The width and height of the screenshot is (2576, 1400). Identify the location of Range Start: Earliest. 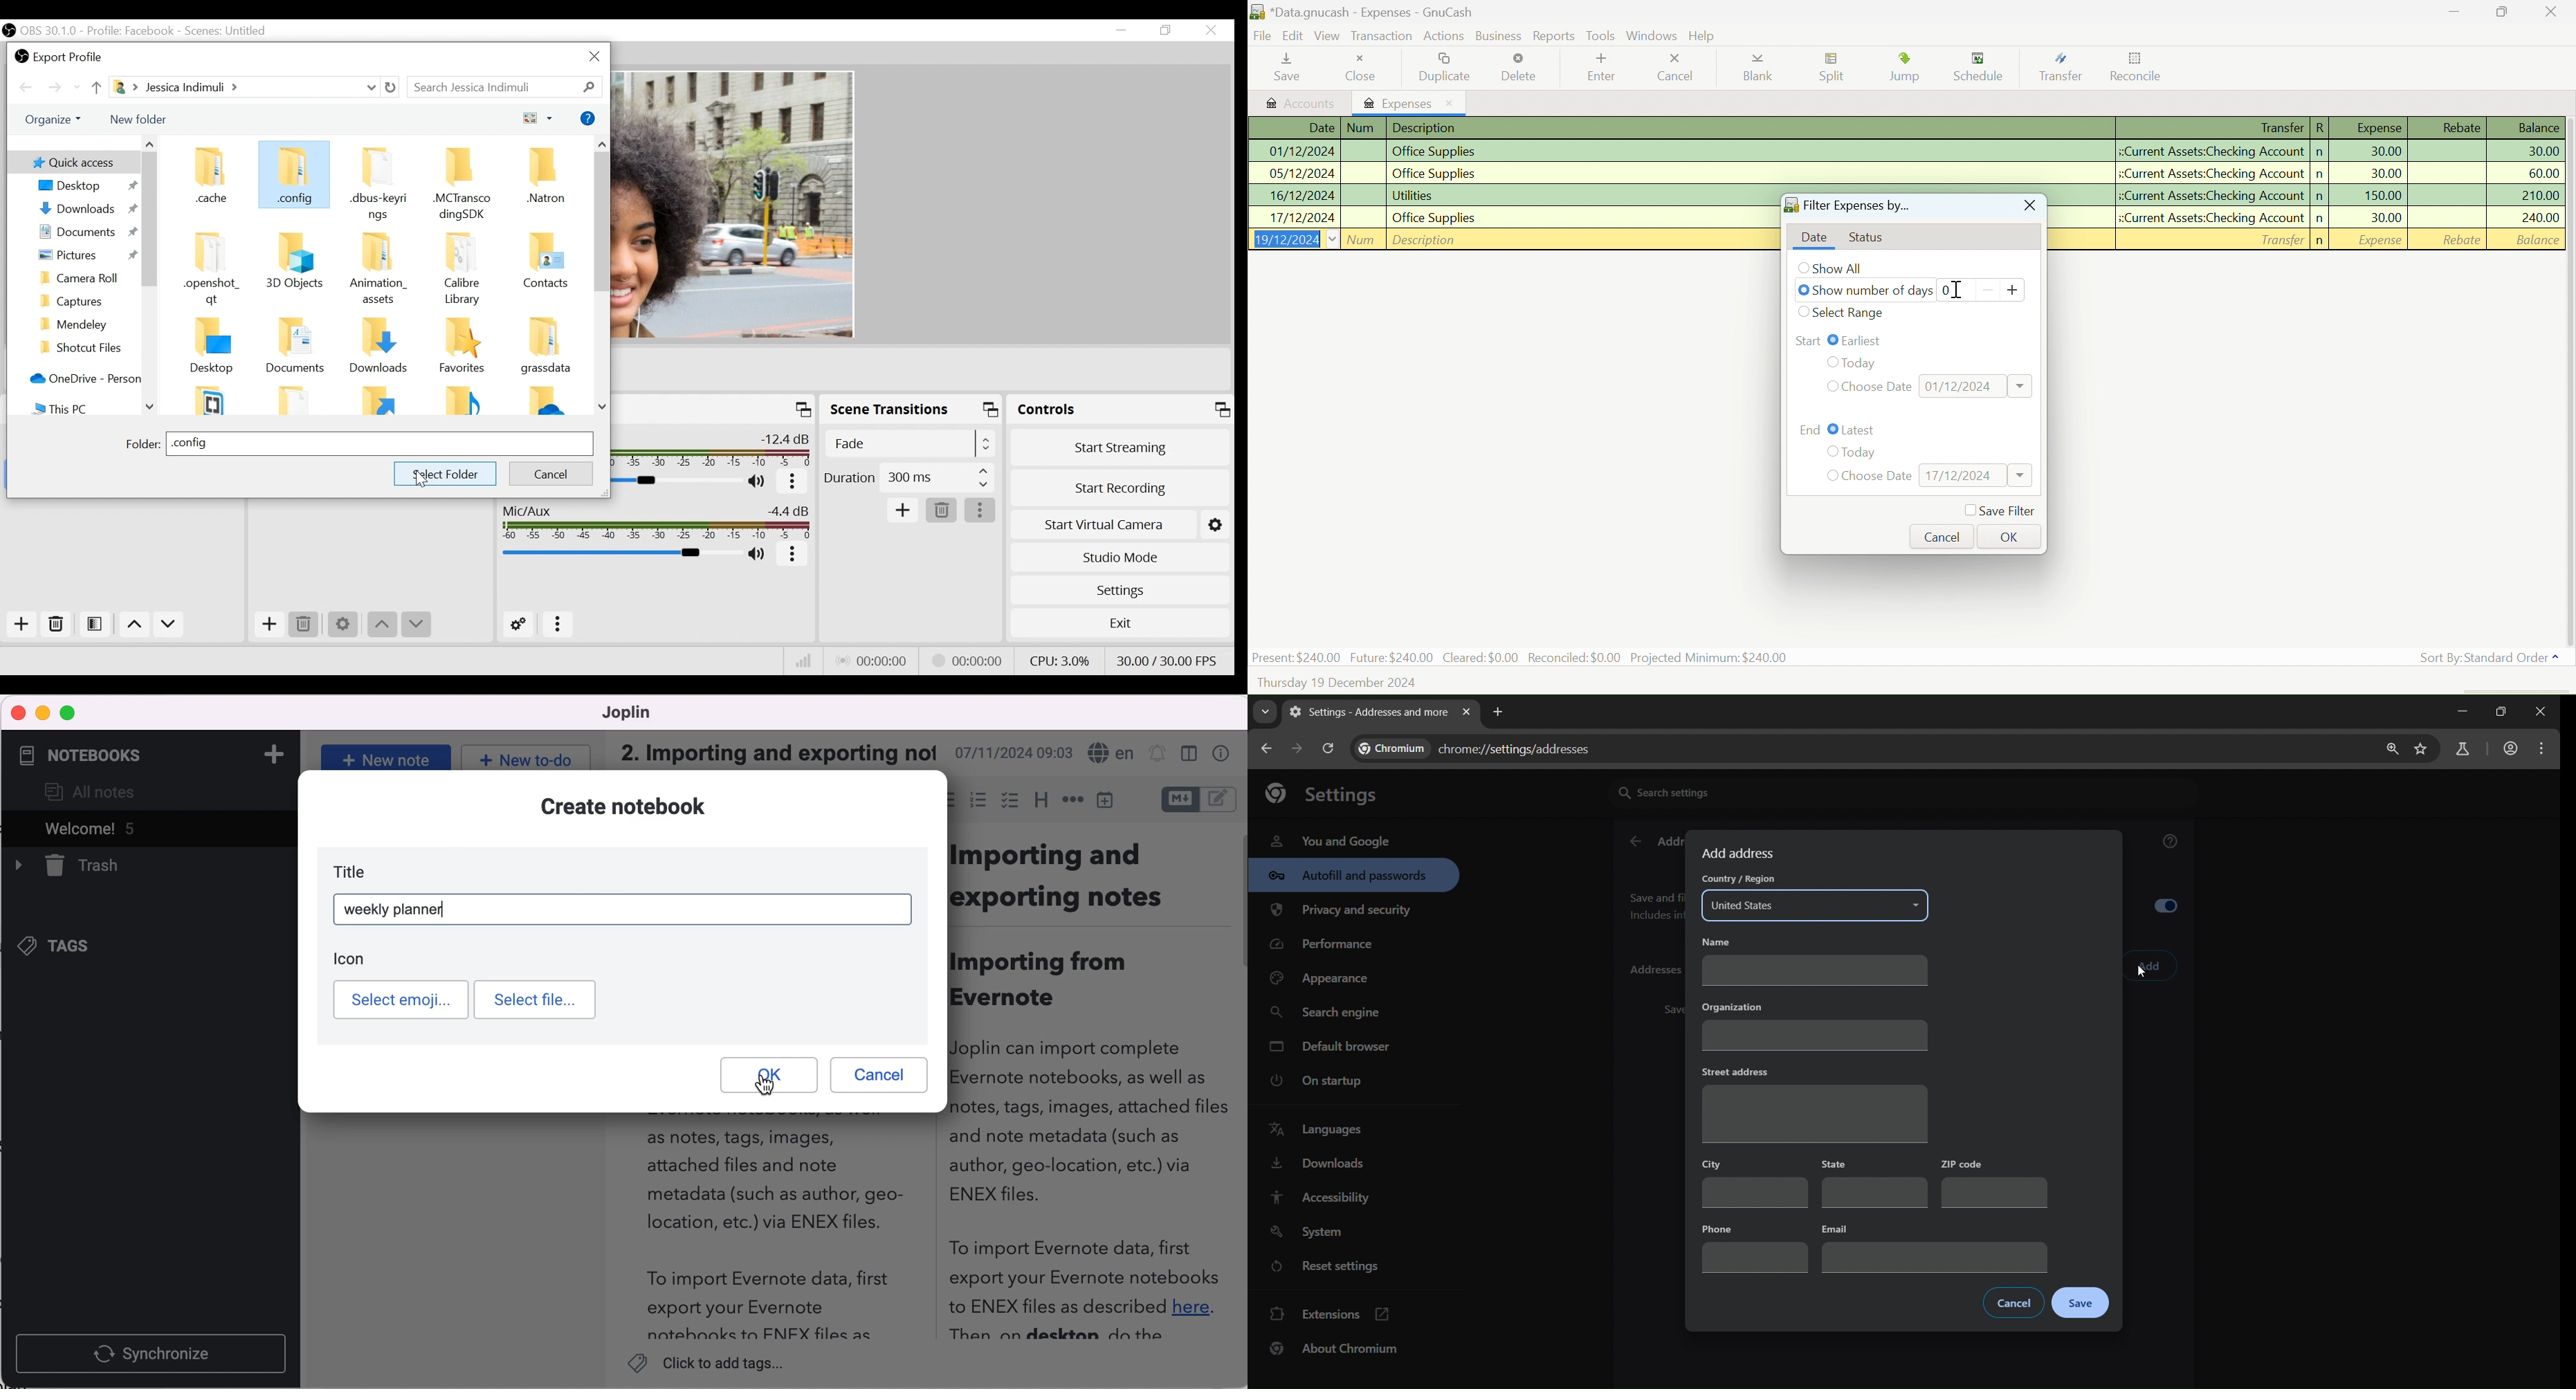
(1807, 340).